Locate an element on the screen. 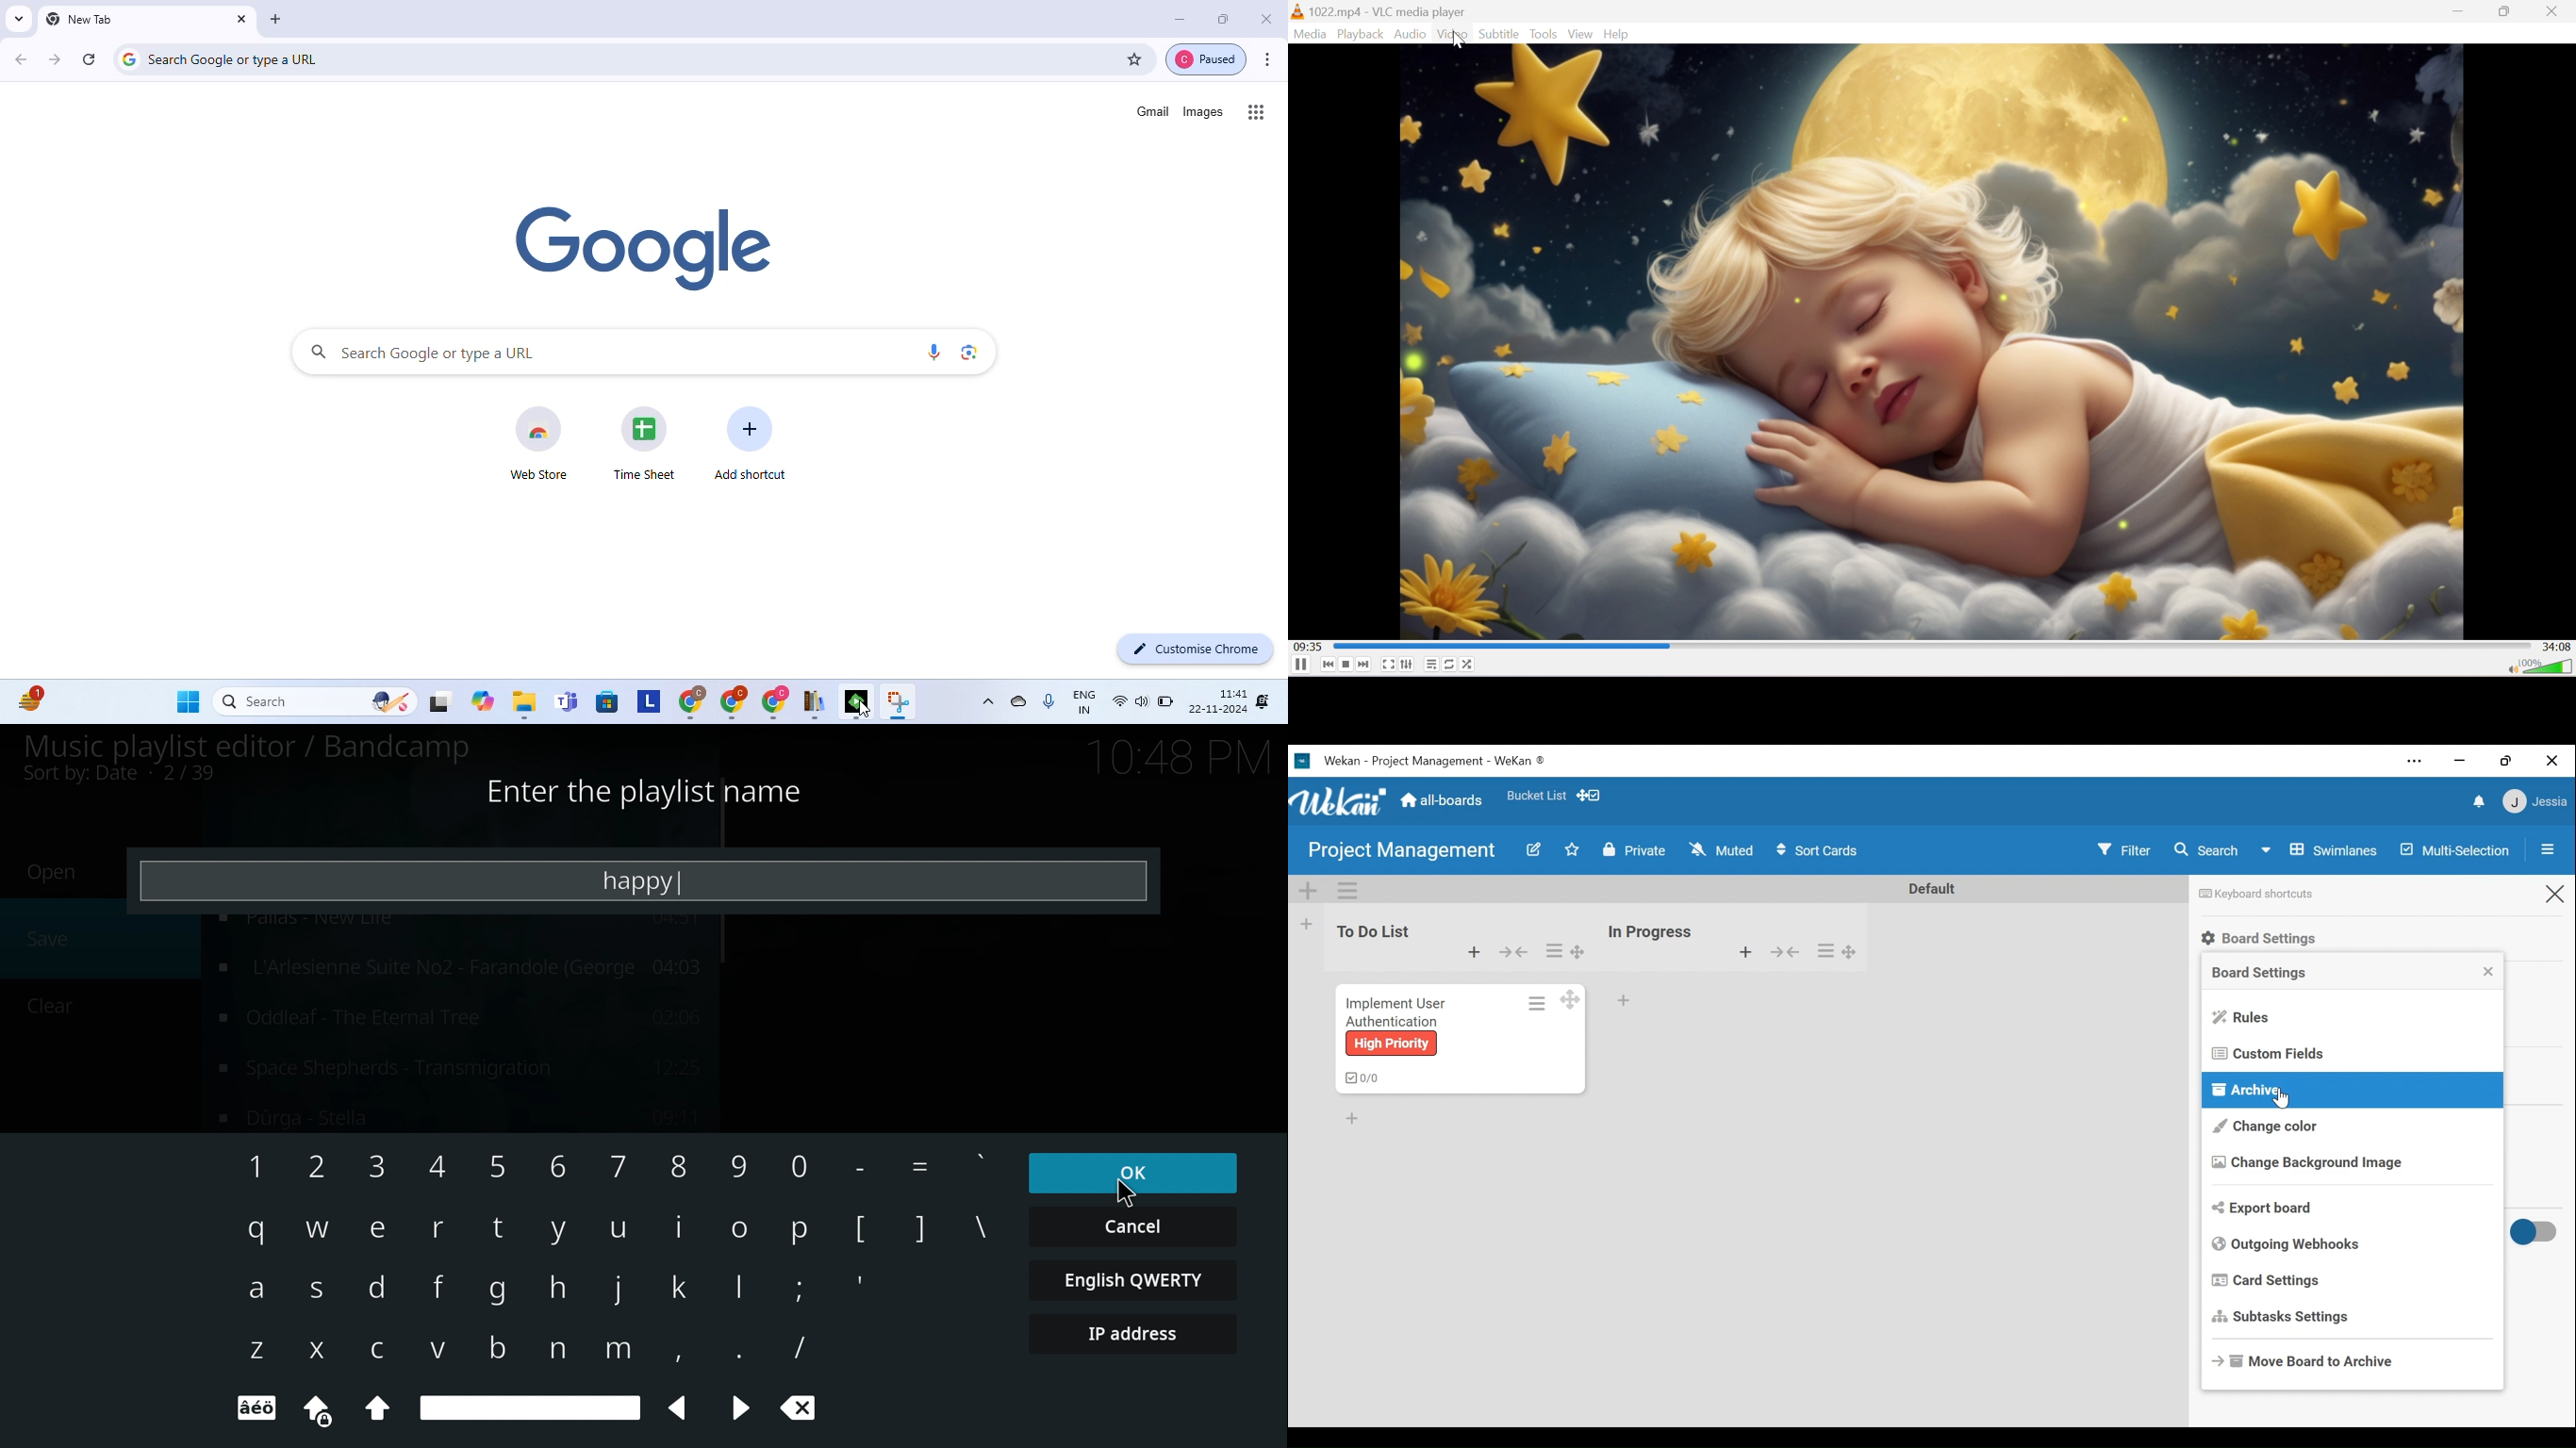  09:35 is located at coordinates (1307, 646).